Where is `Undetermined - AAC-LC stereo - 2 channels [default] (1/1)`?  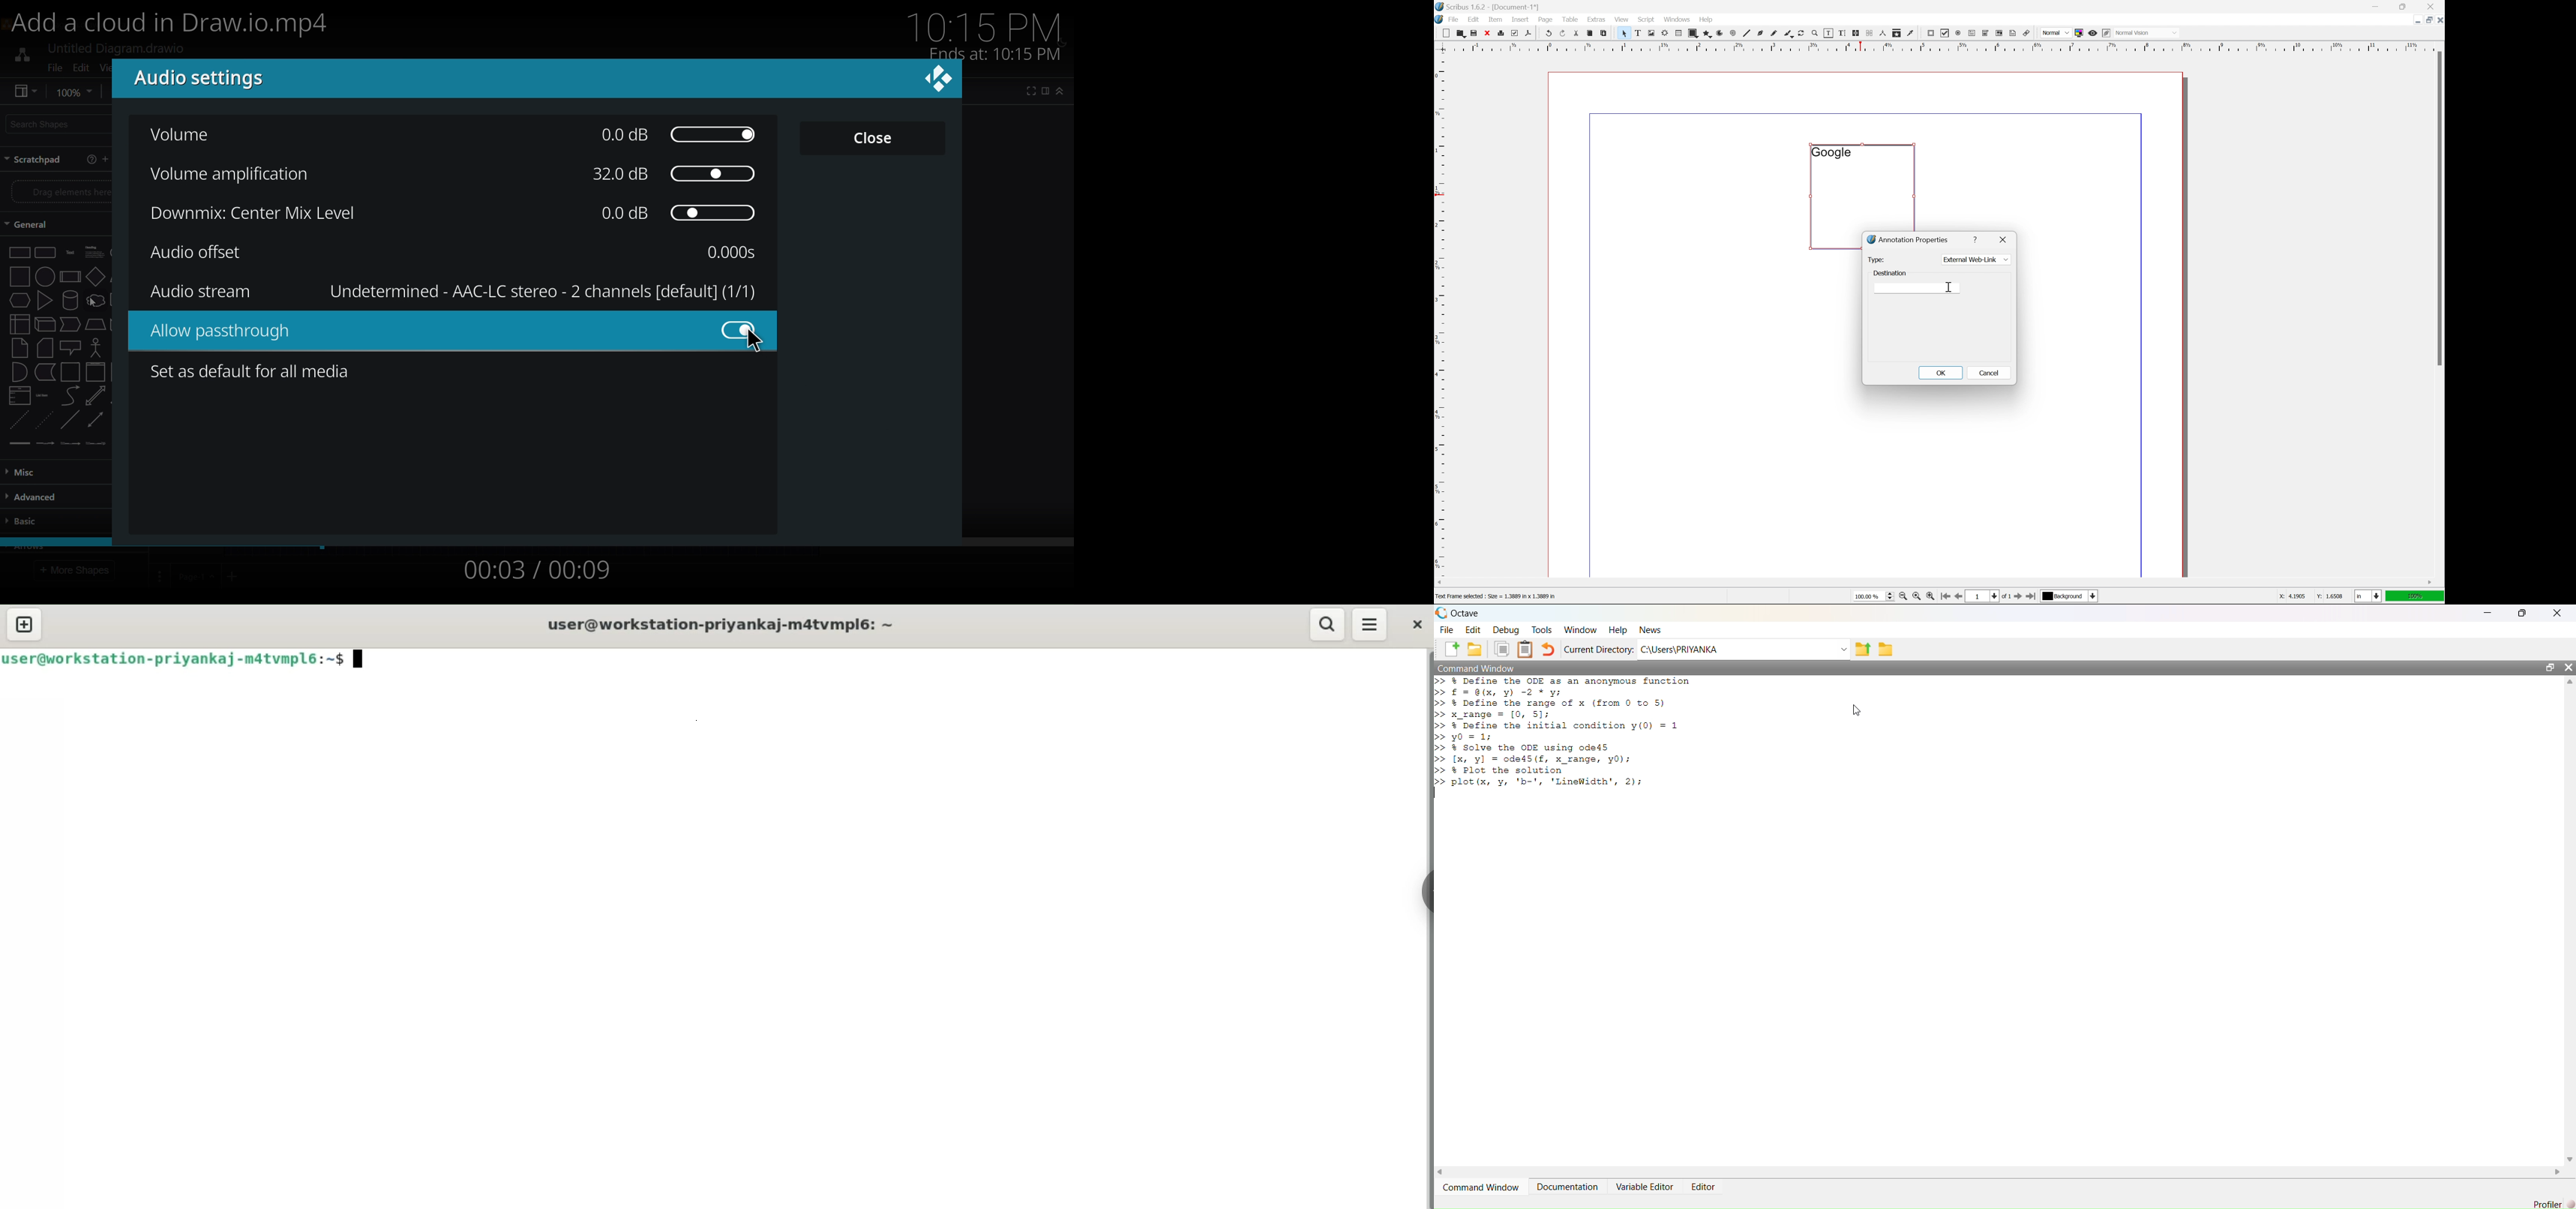 Undetermined - AAC-LC stereo - 2 channels [default] (1/1) is located at coordinates (541, 293).